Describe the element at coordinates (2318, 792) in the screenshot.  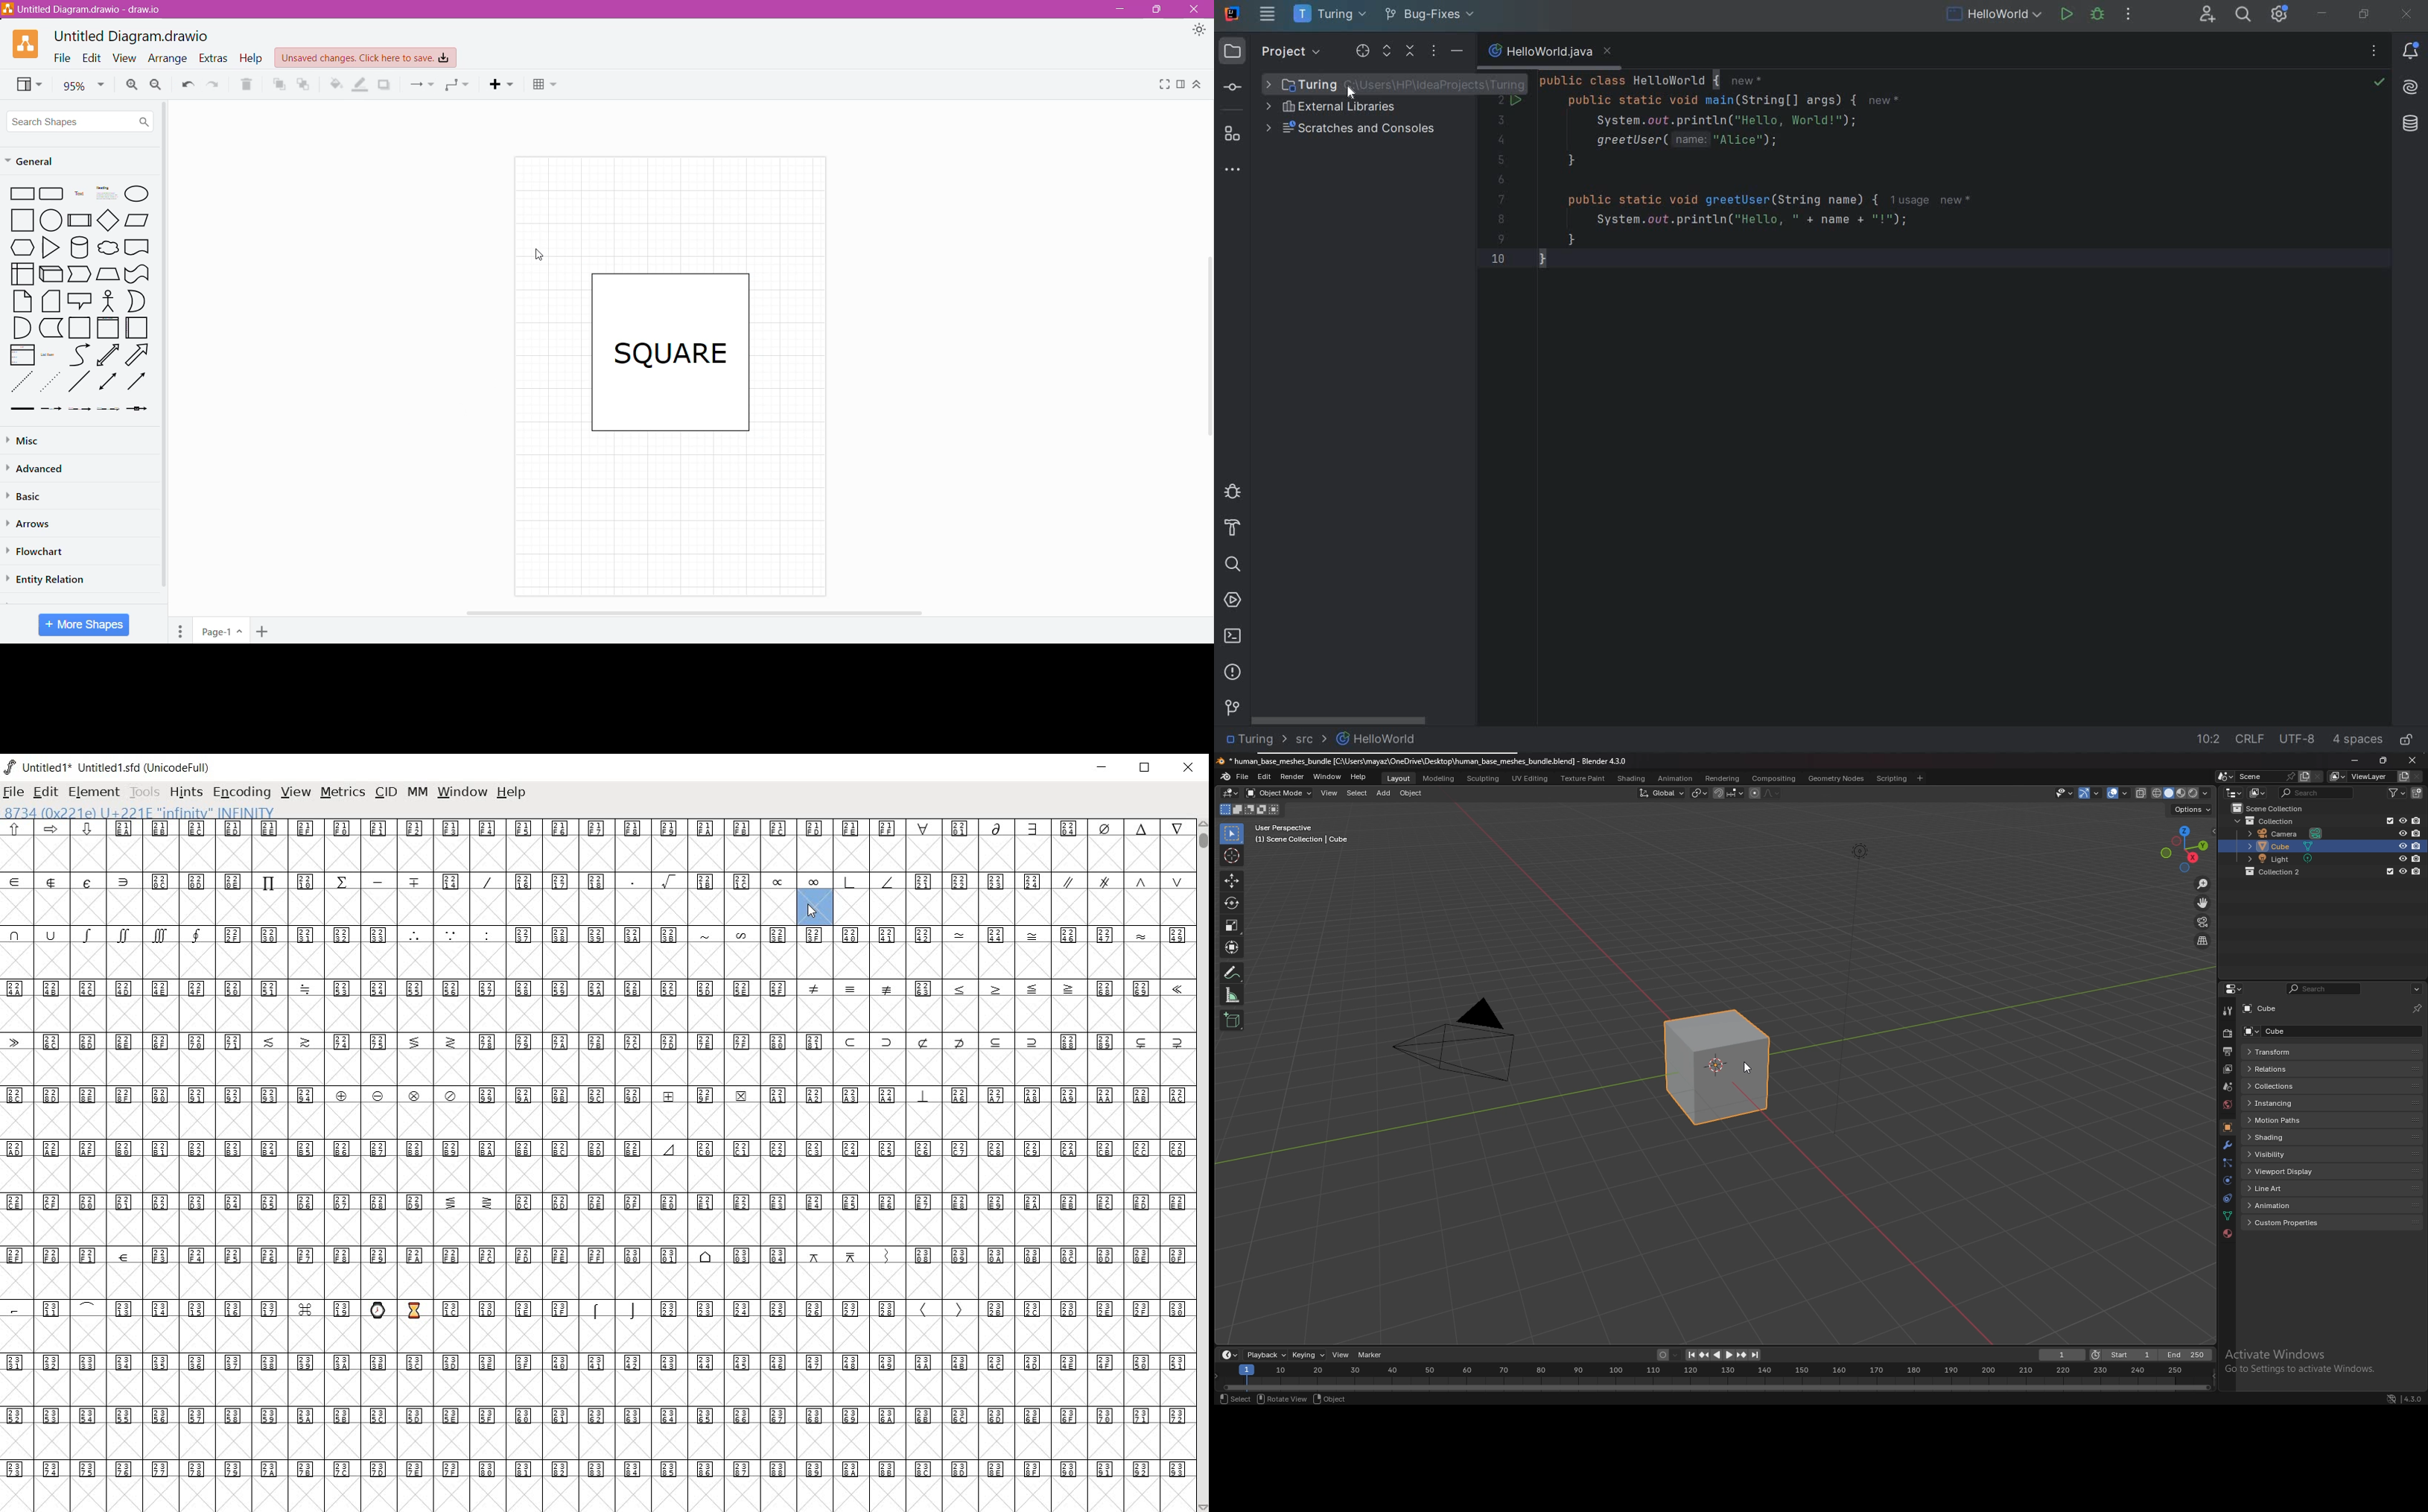
I see `search` at that location.